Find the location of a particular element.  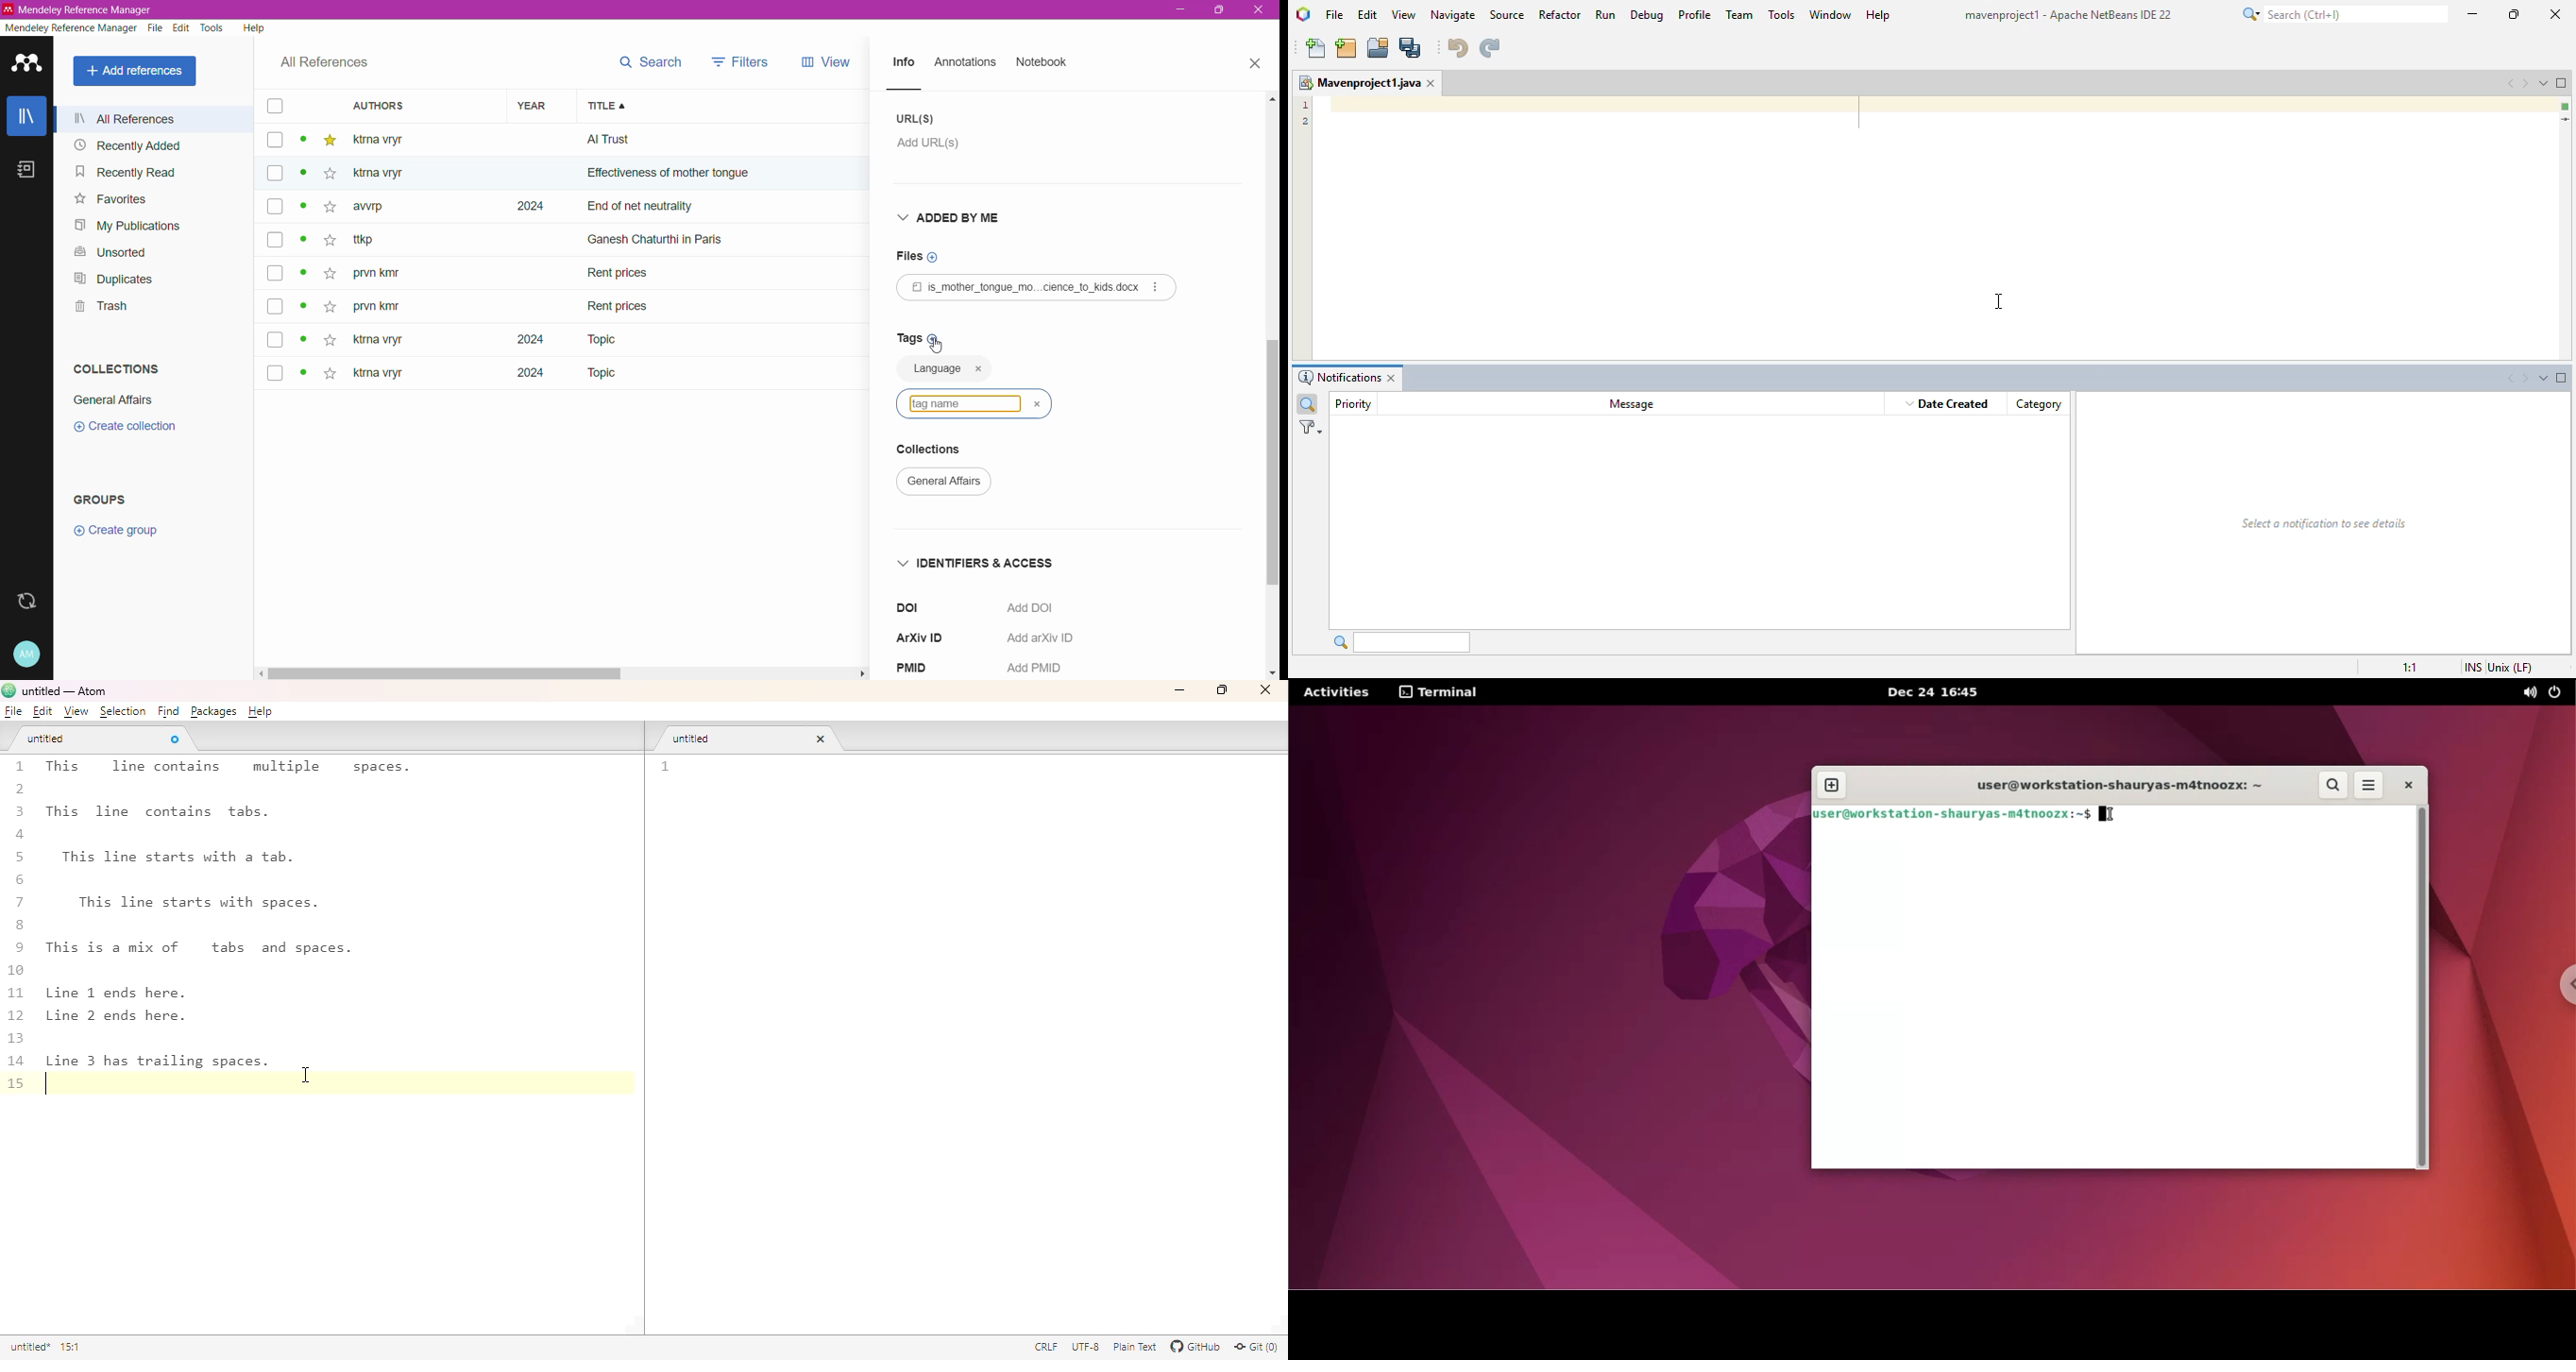

Notebook is located at coordinates (27, 169).